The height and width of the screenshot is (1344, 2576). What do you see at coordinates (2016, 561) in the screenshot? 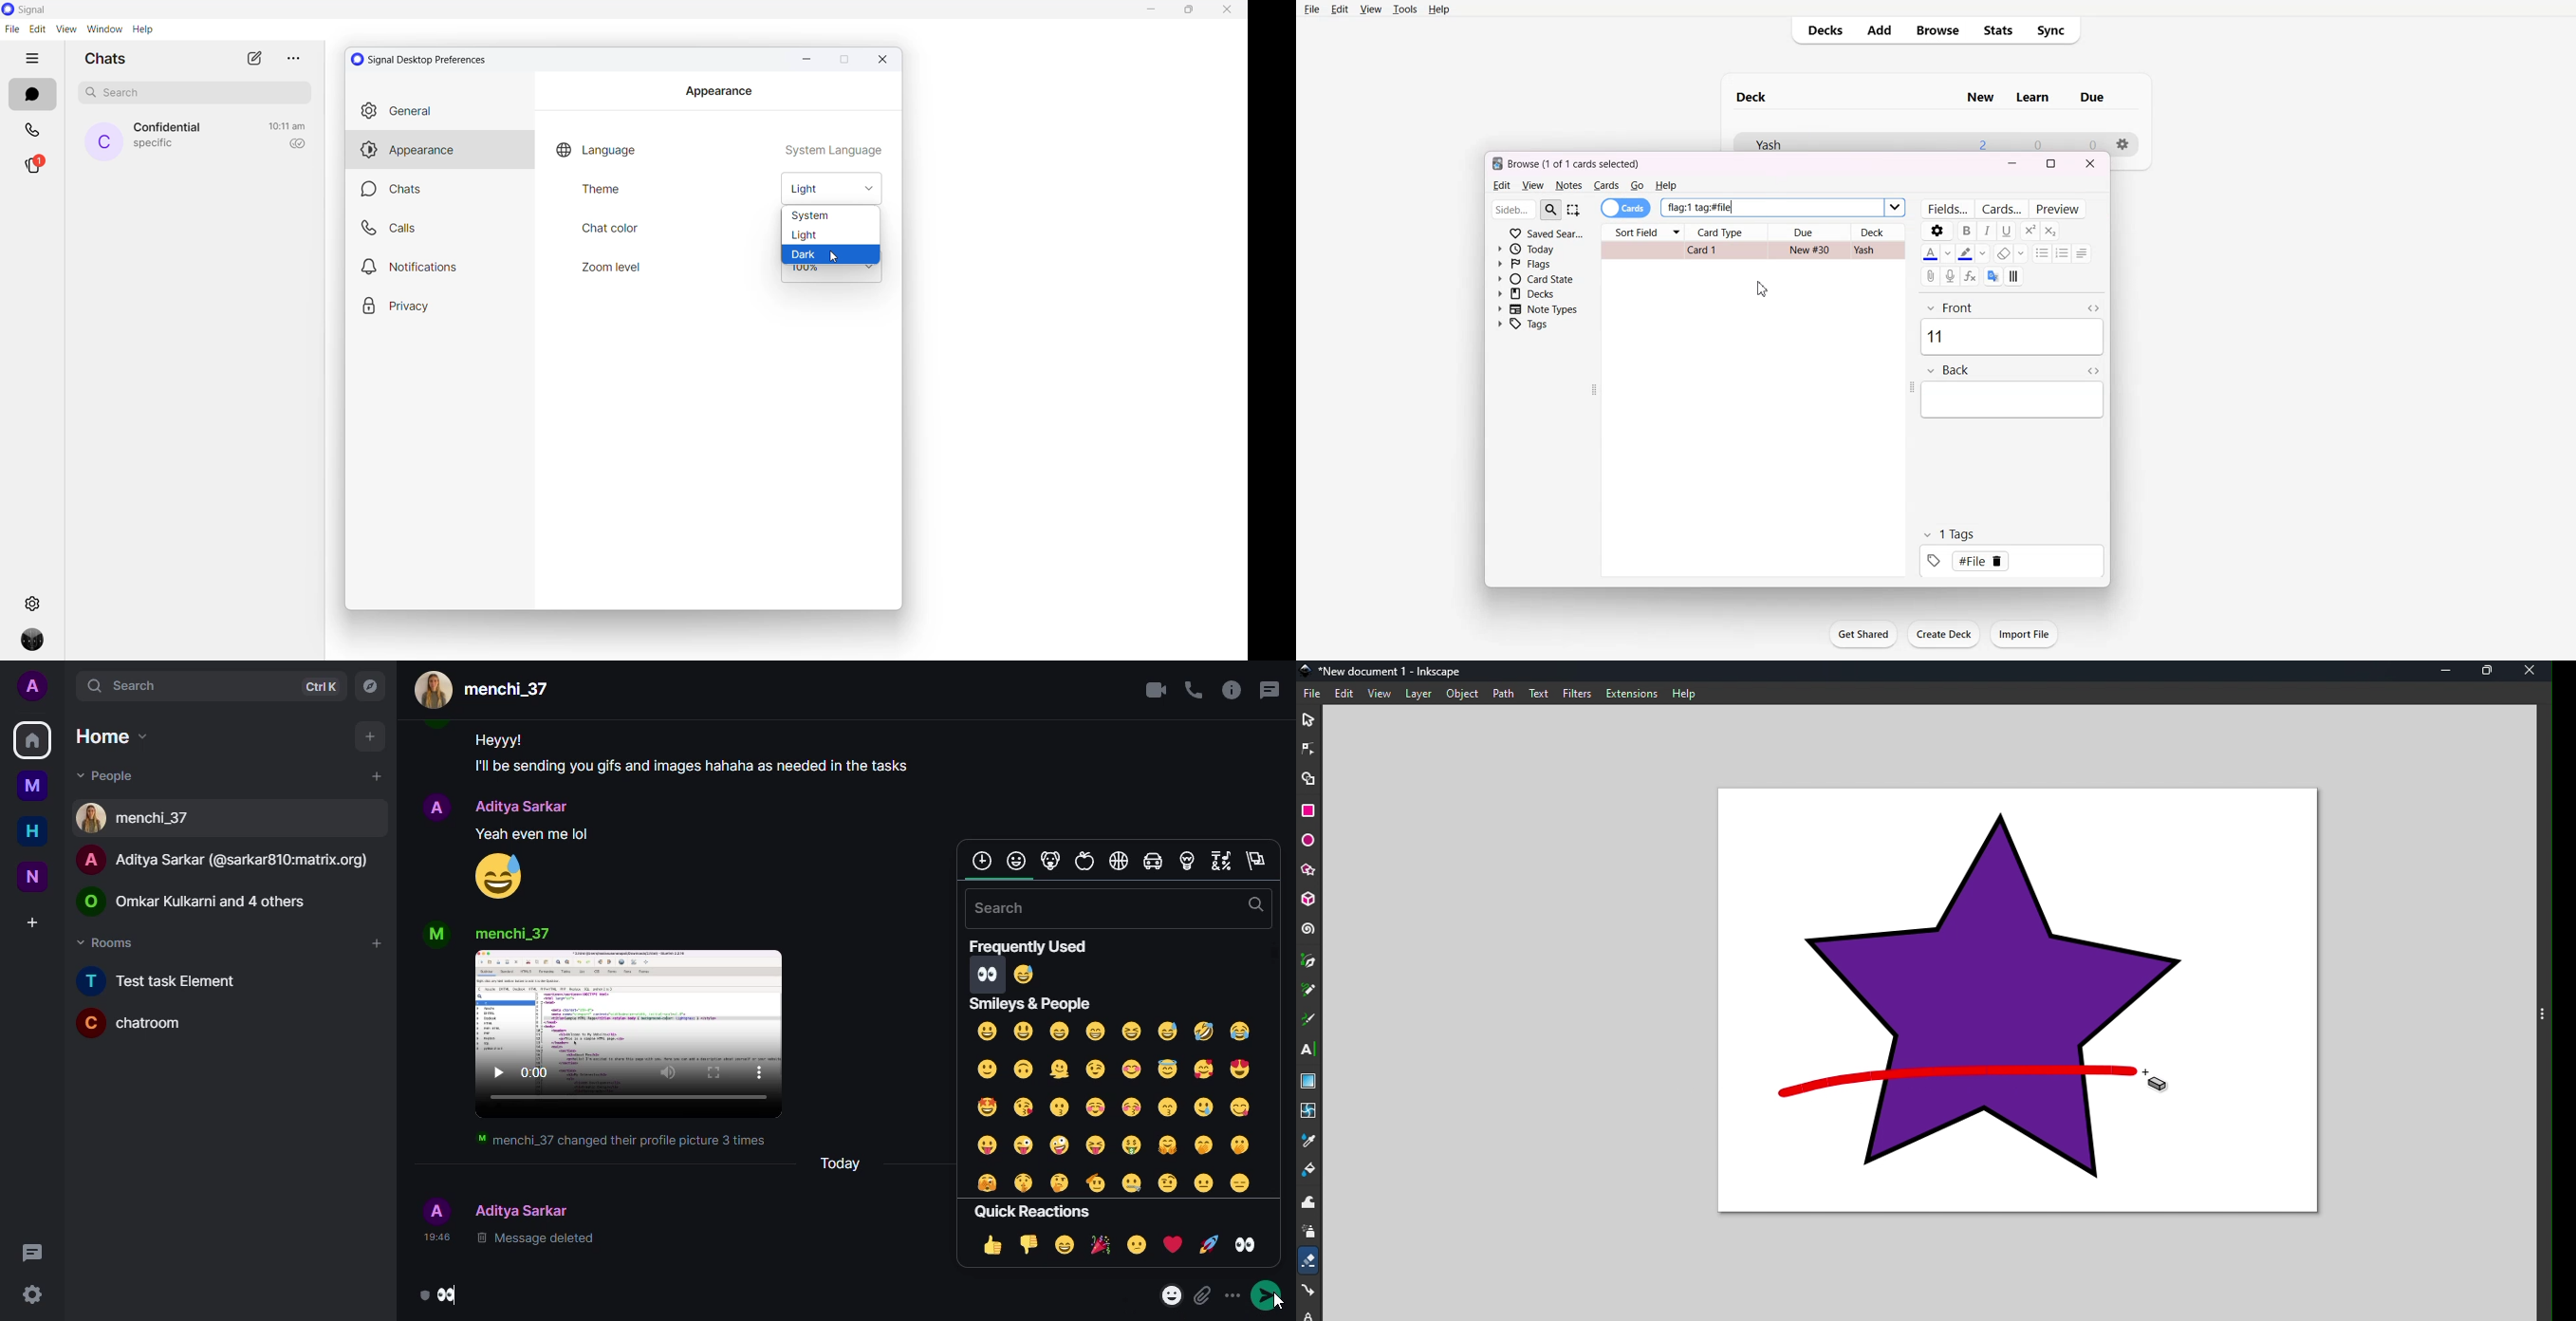
I see `Tag` at bounding box center [2016, 561].